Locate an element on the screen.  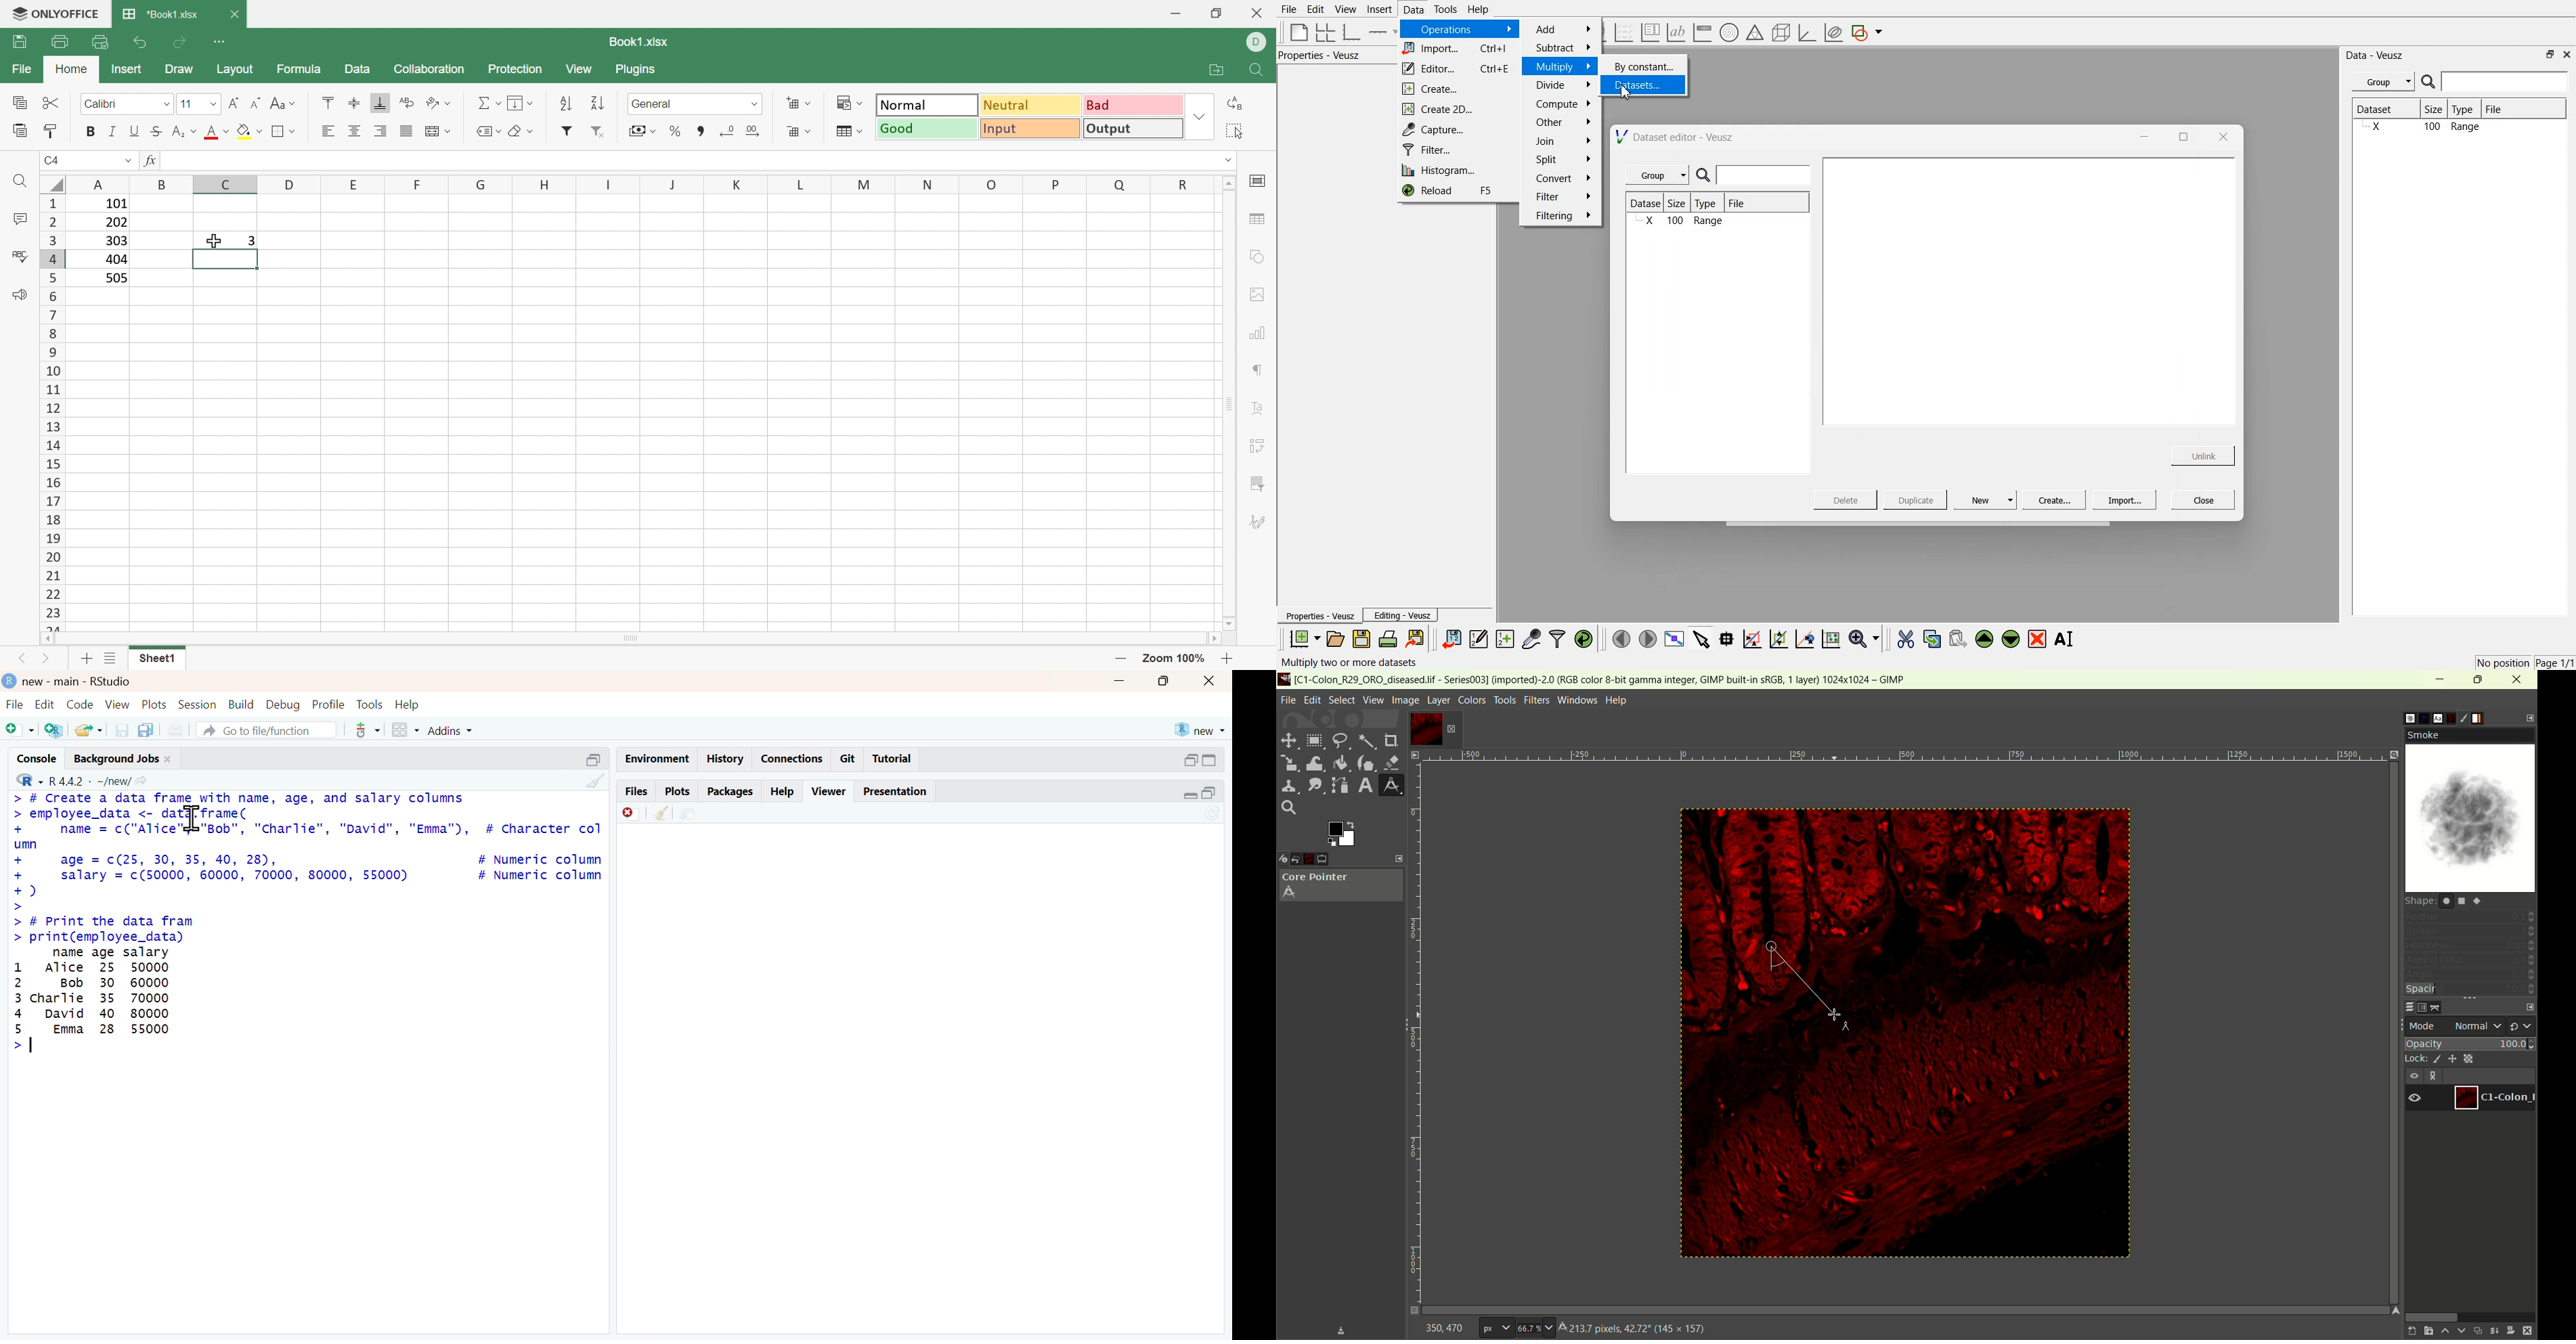
Files is located at coordinates (637, 791).